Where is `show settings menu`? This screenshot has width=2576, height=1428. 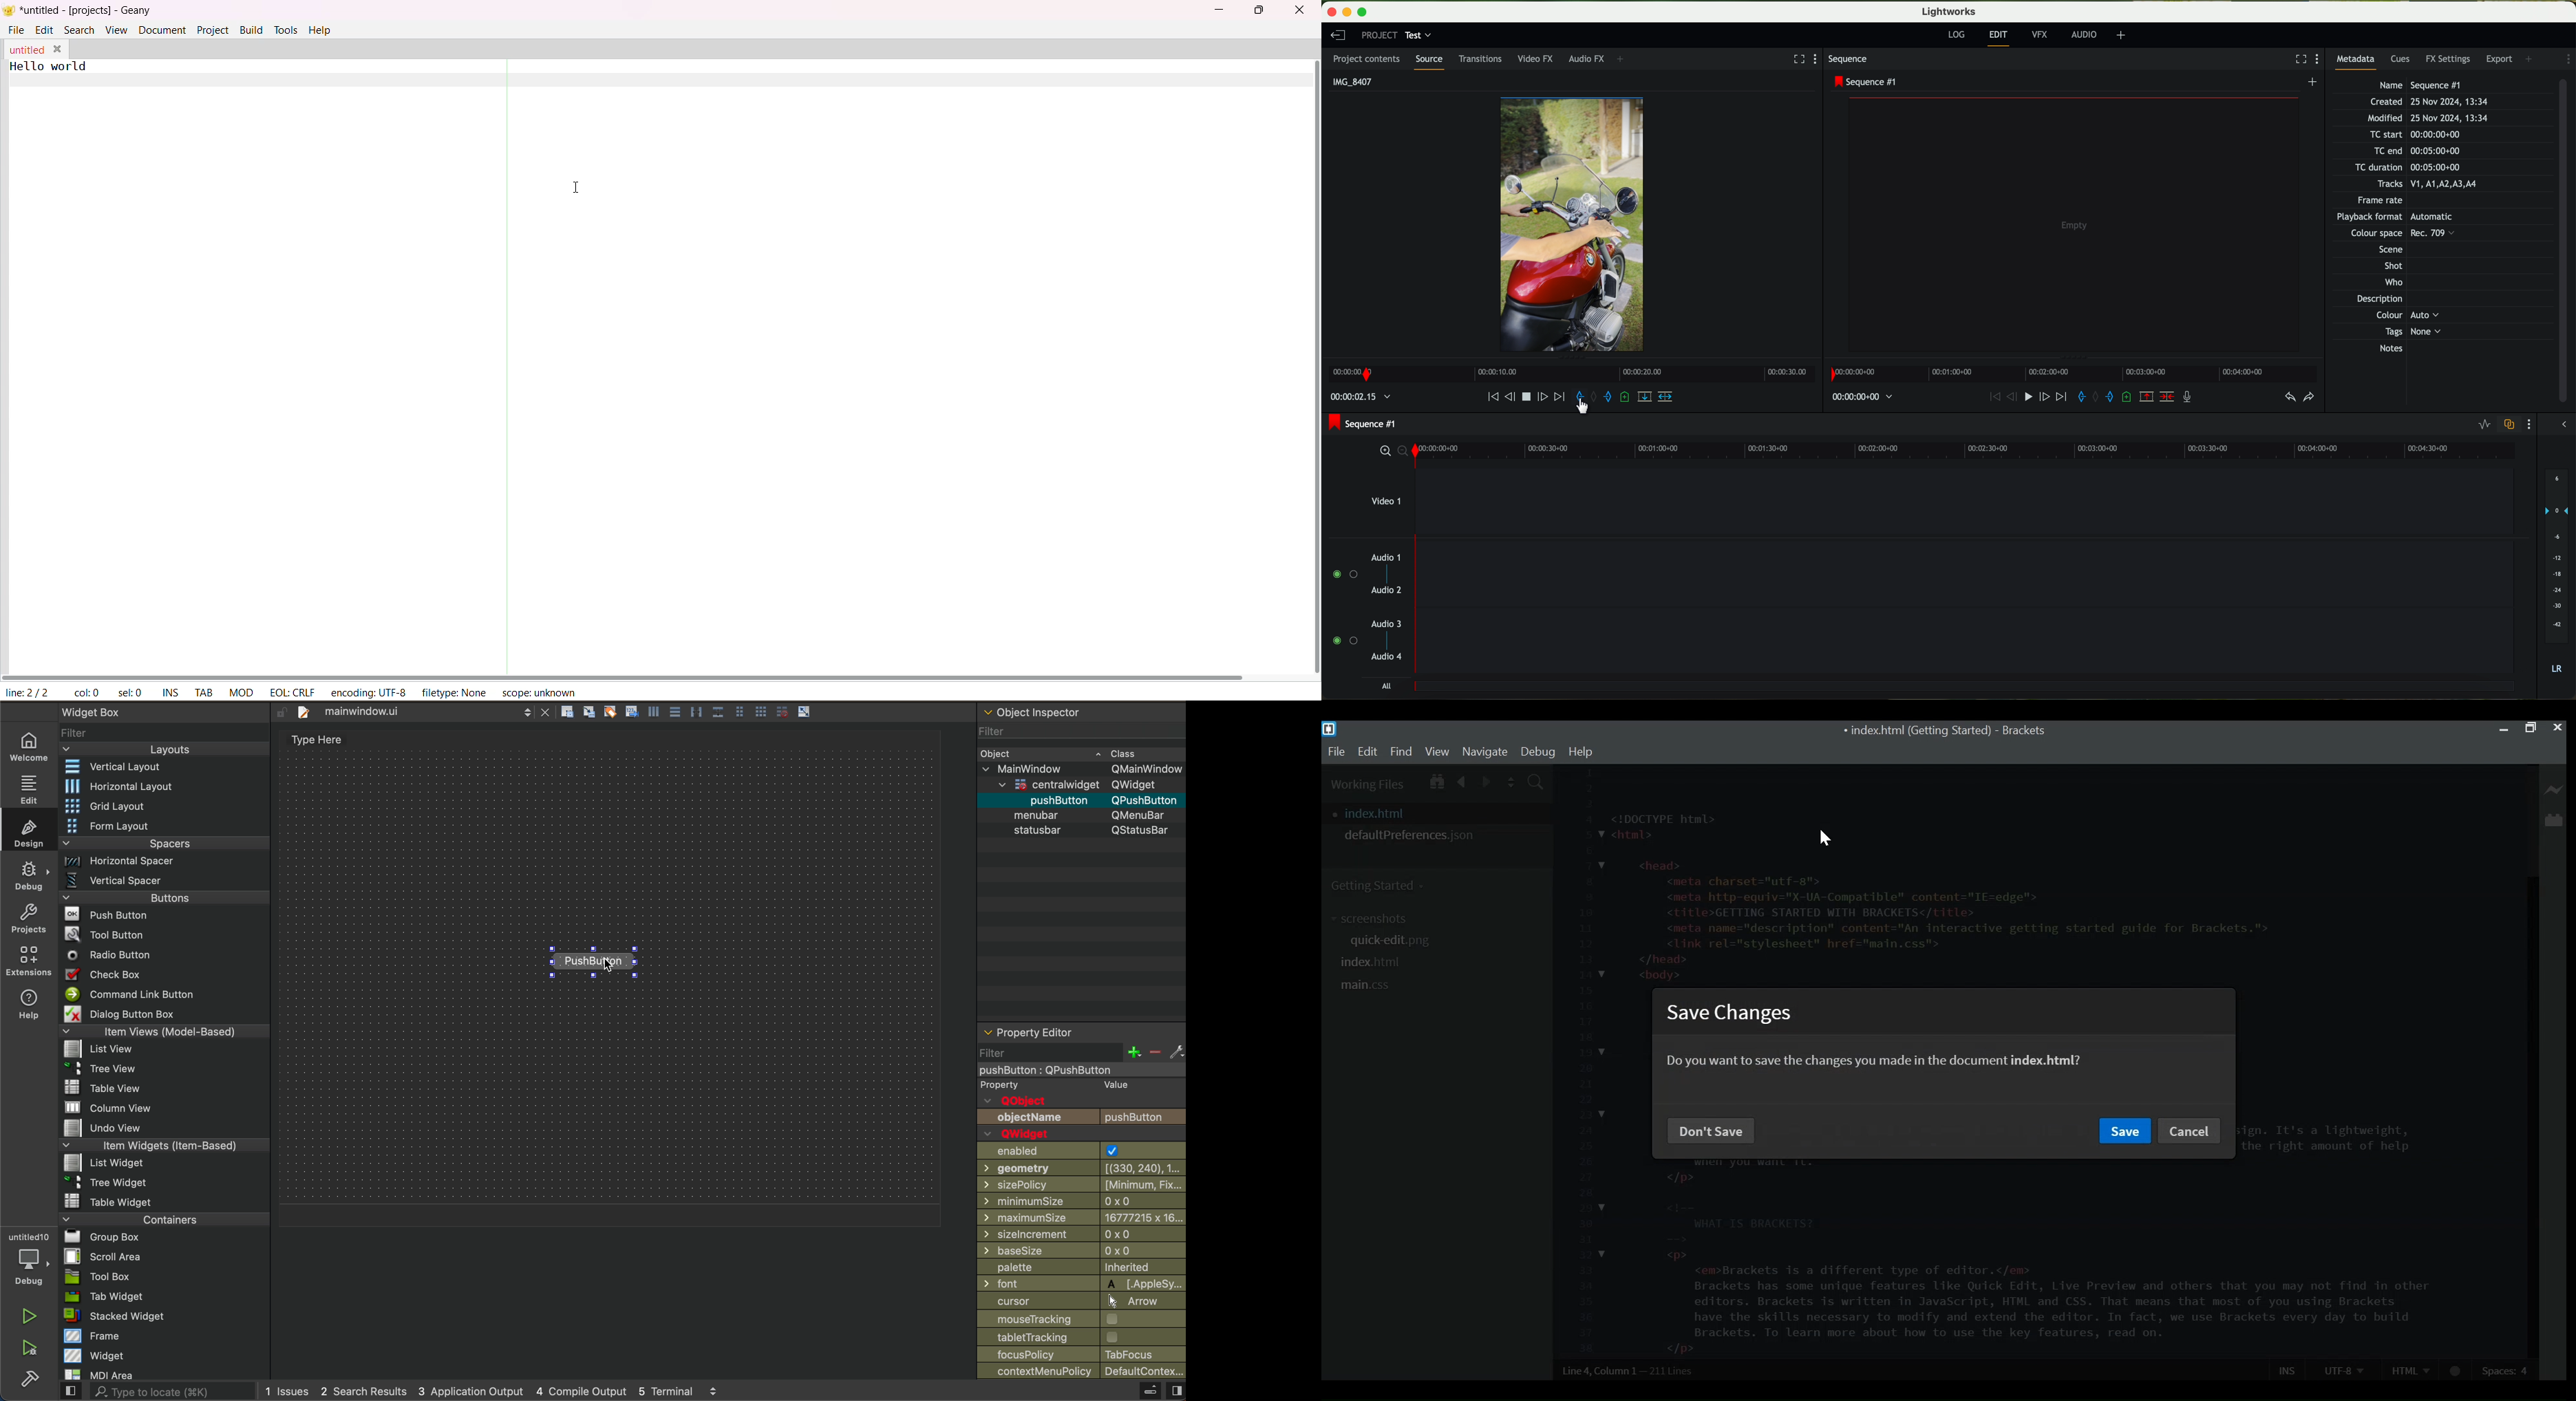 show settings menu is located at coordinates (2320, 60).